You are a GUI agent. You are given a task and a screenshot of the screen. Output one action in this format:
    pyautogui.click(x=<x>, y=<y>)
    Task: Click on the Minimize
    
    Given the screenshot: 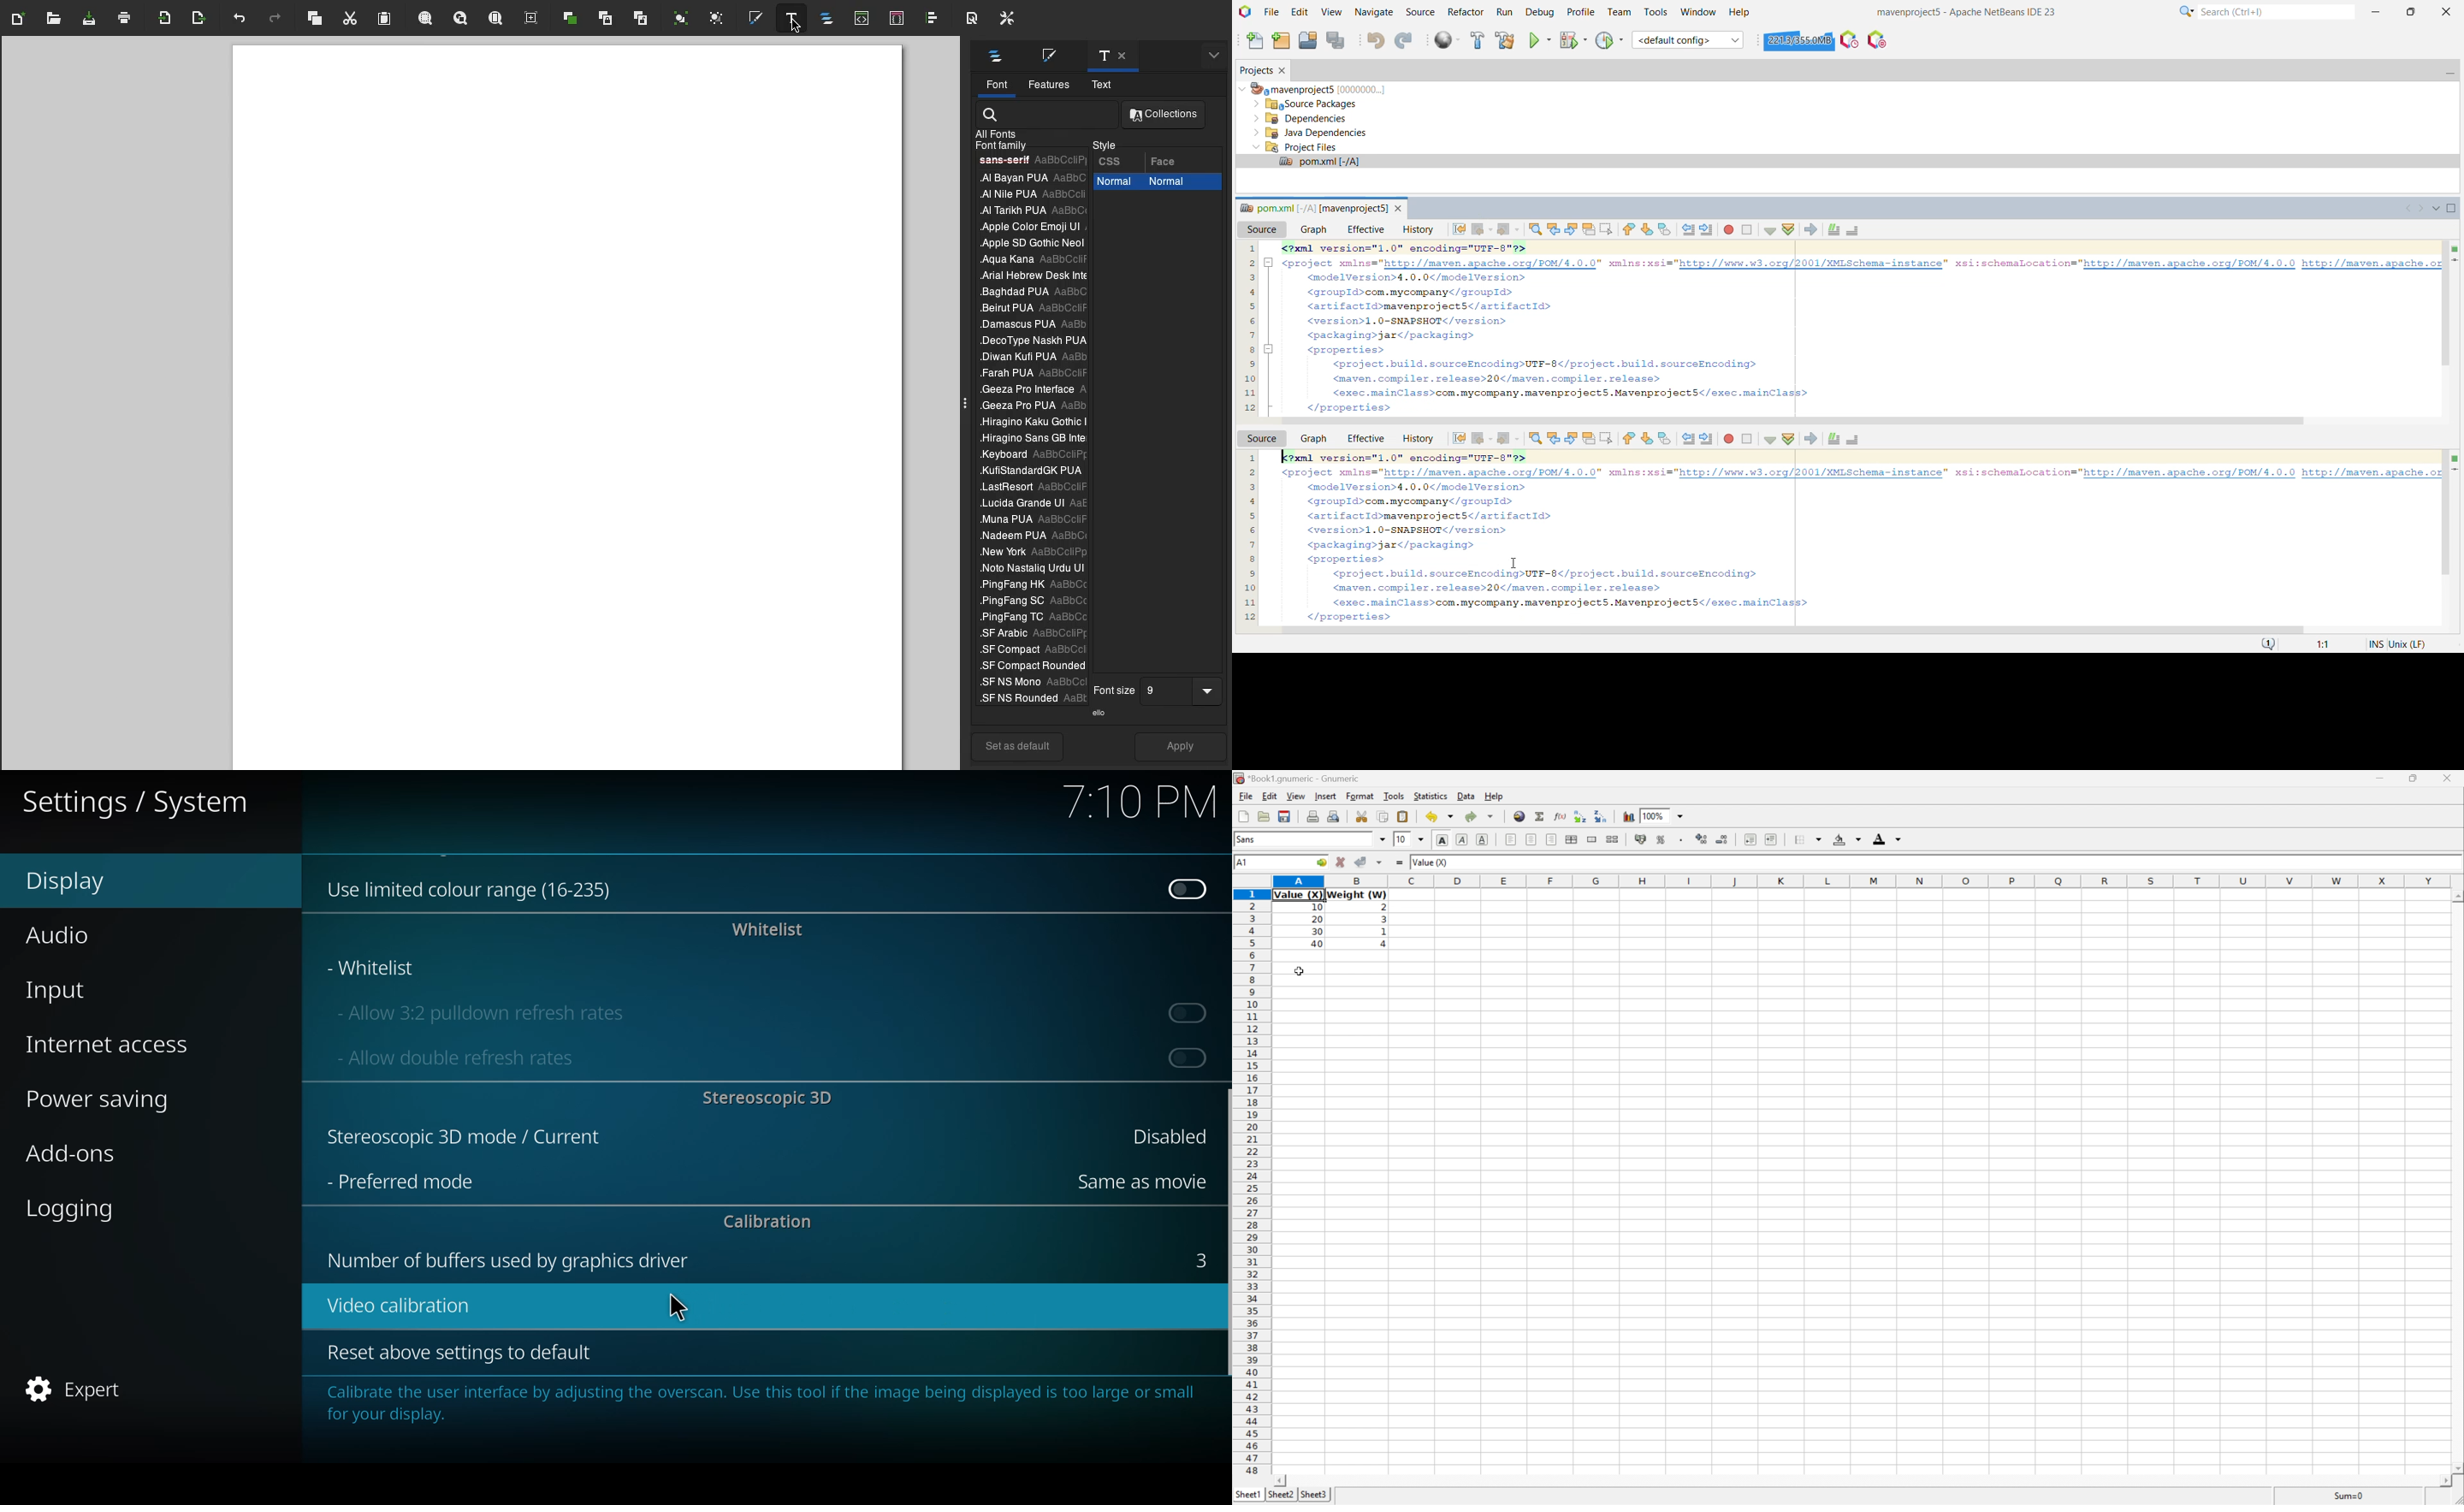 What is the action you would take?
    pyautogui.click(x=2379, y=777)
    